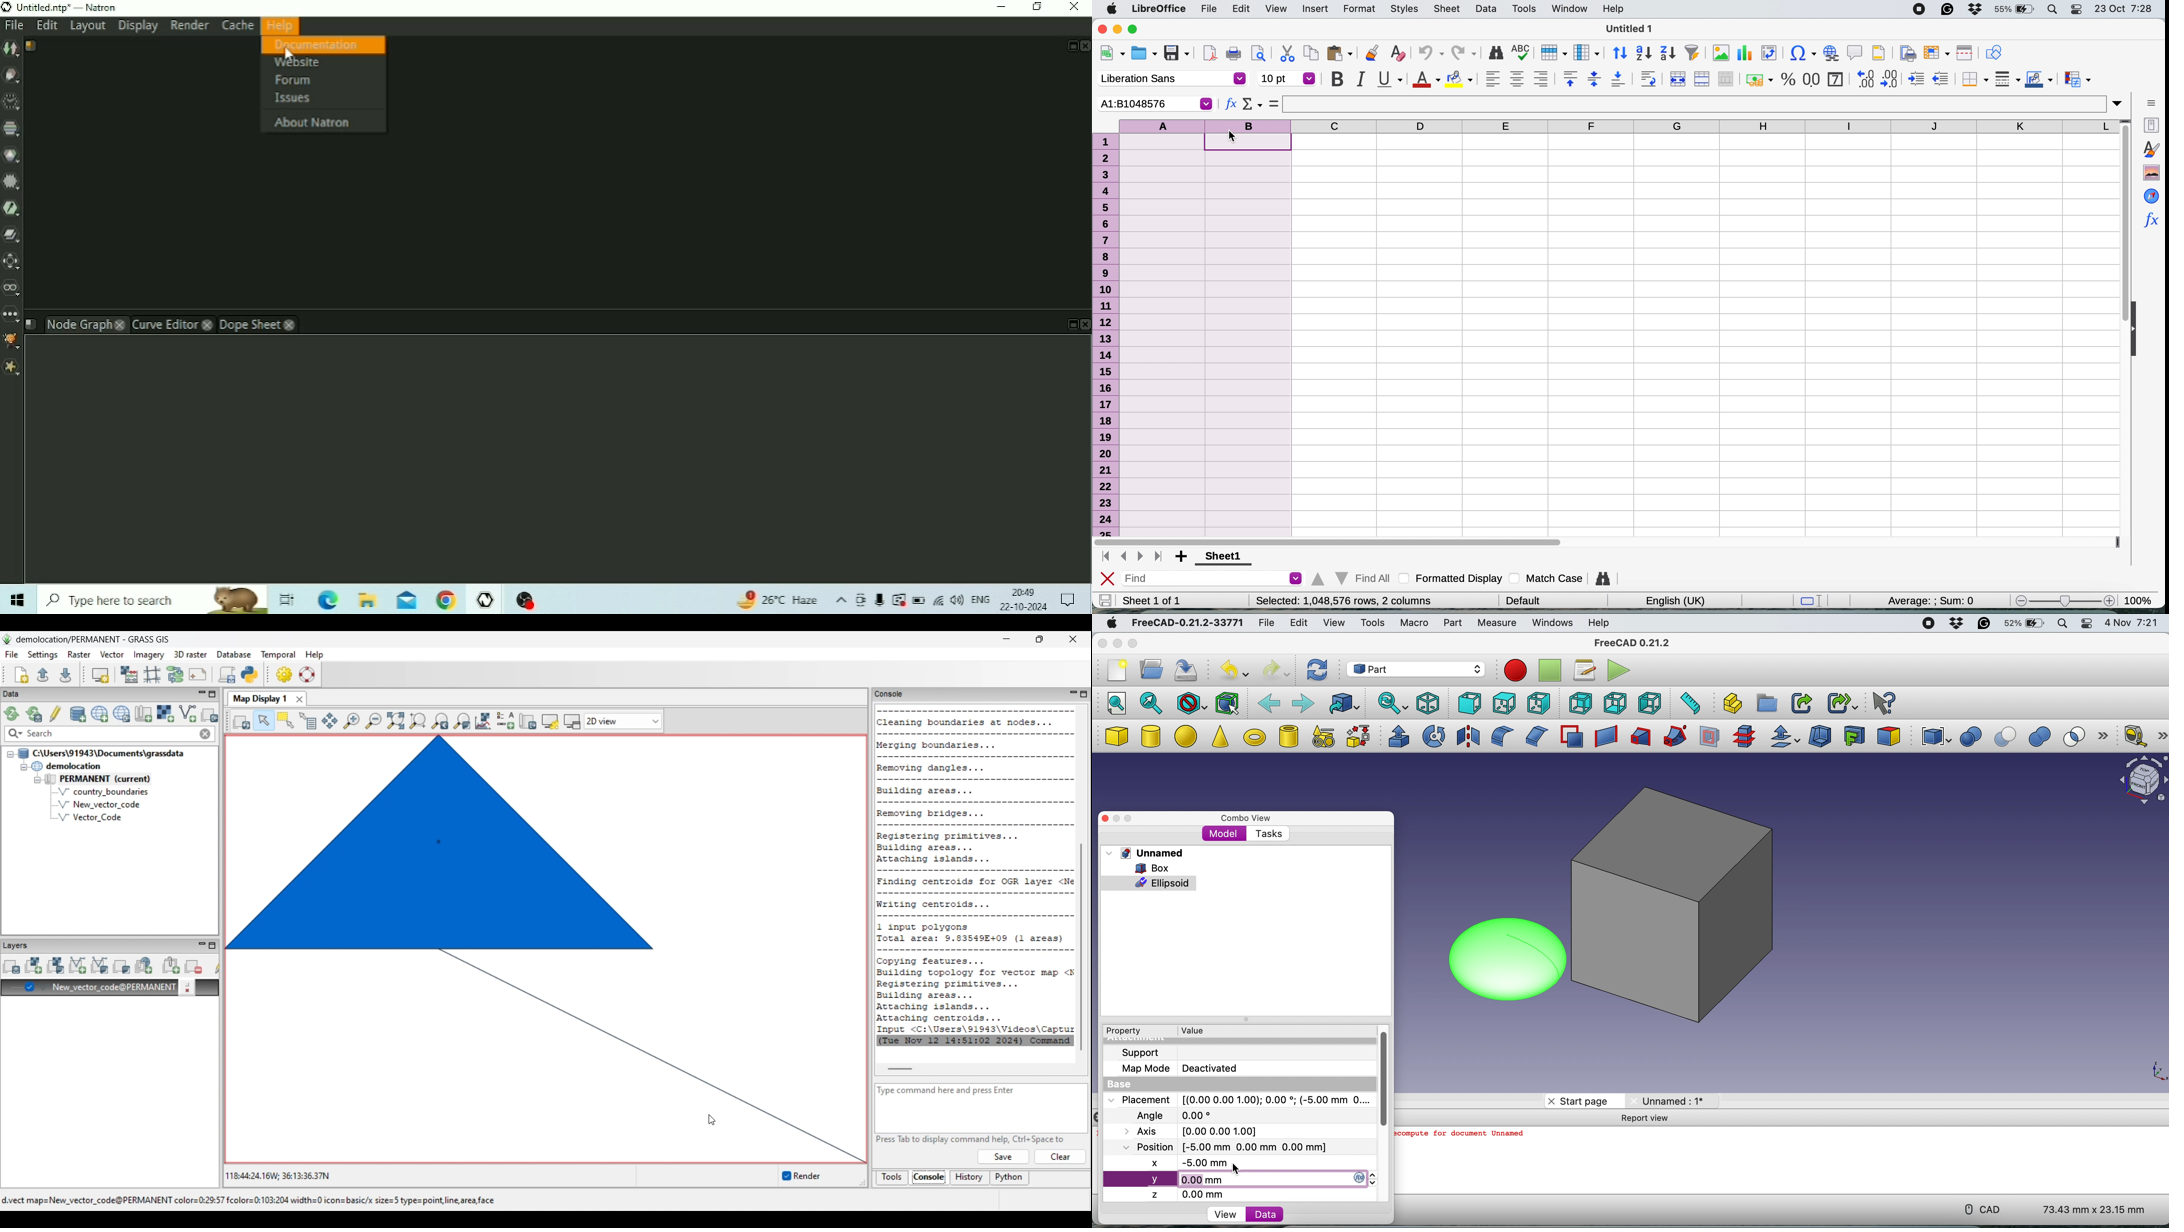  I want to click on measure linear, so click(2134, 735).